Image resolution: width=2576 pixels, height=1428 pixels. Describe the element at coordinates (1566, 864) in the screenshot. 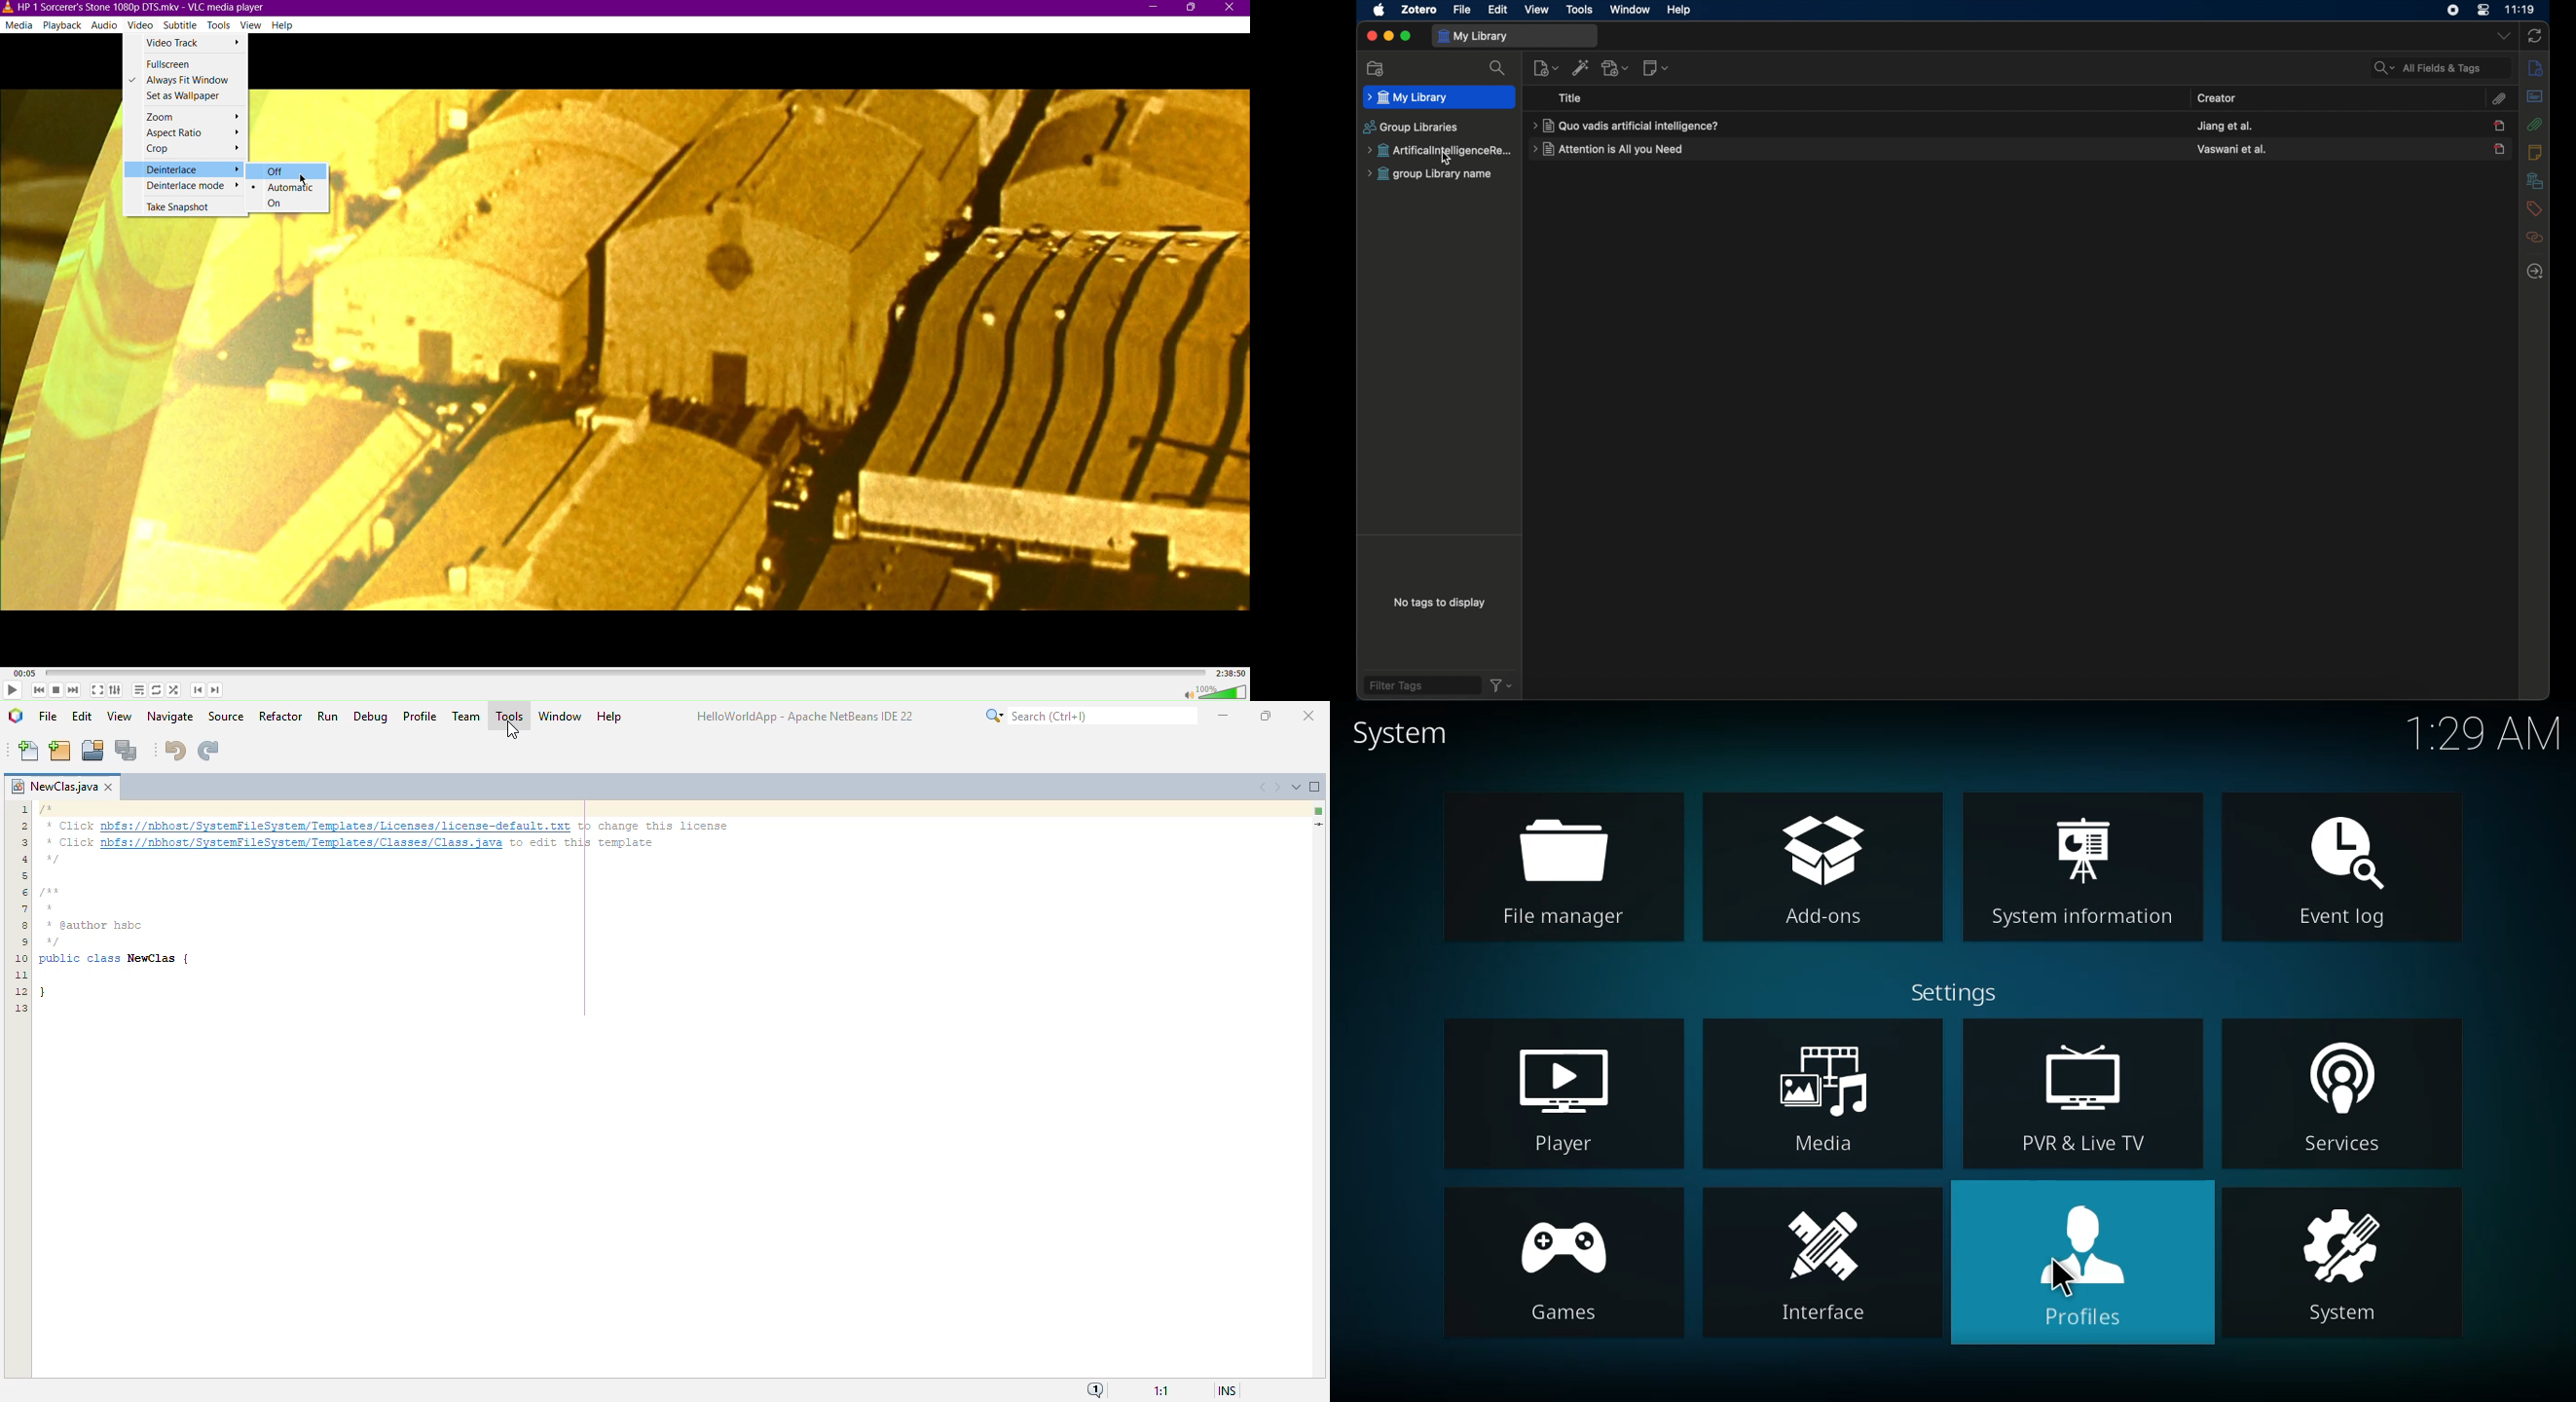

I see `file manager` at that location.